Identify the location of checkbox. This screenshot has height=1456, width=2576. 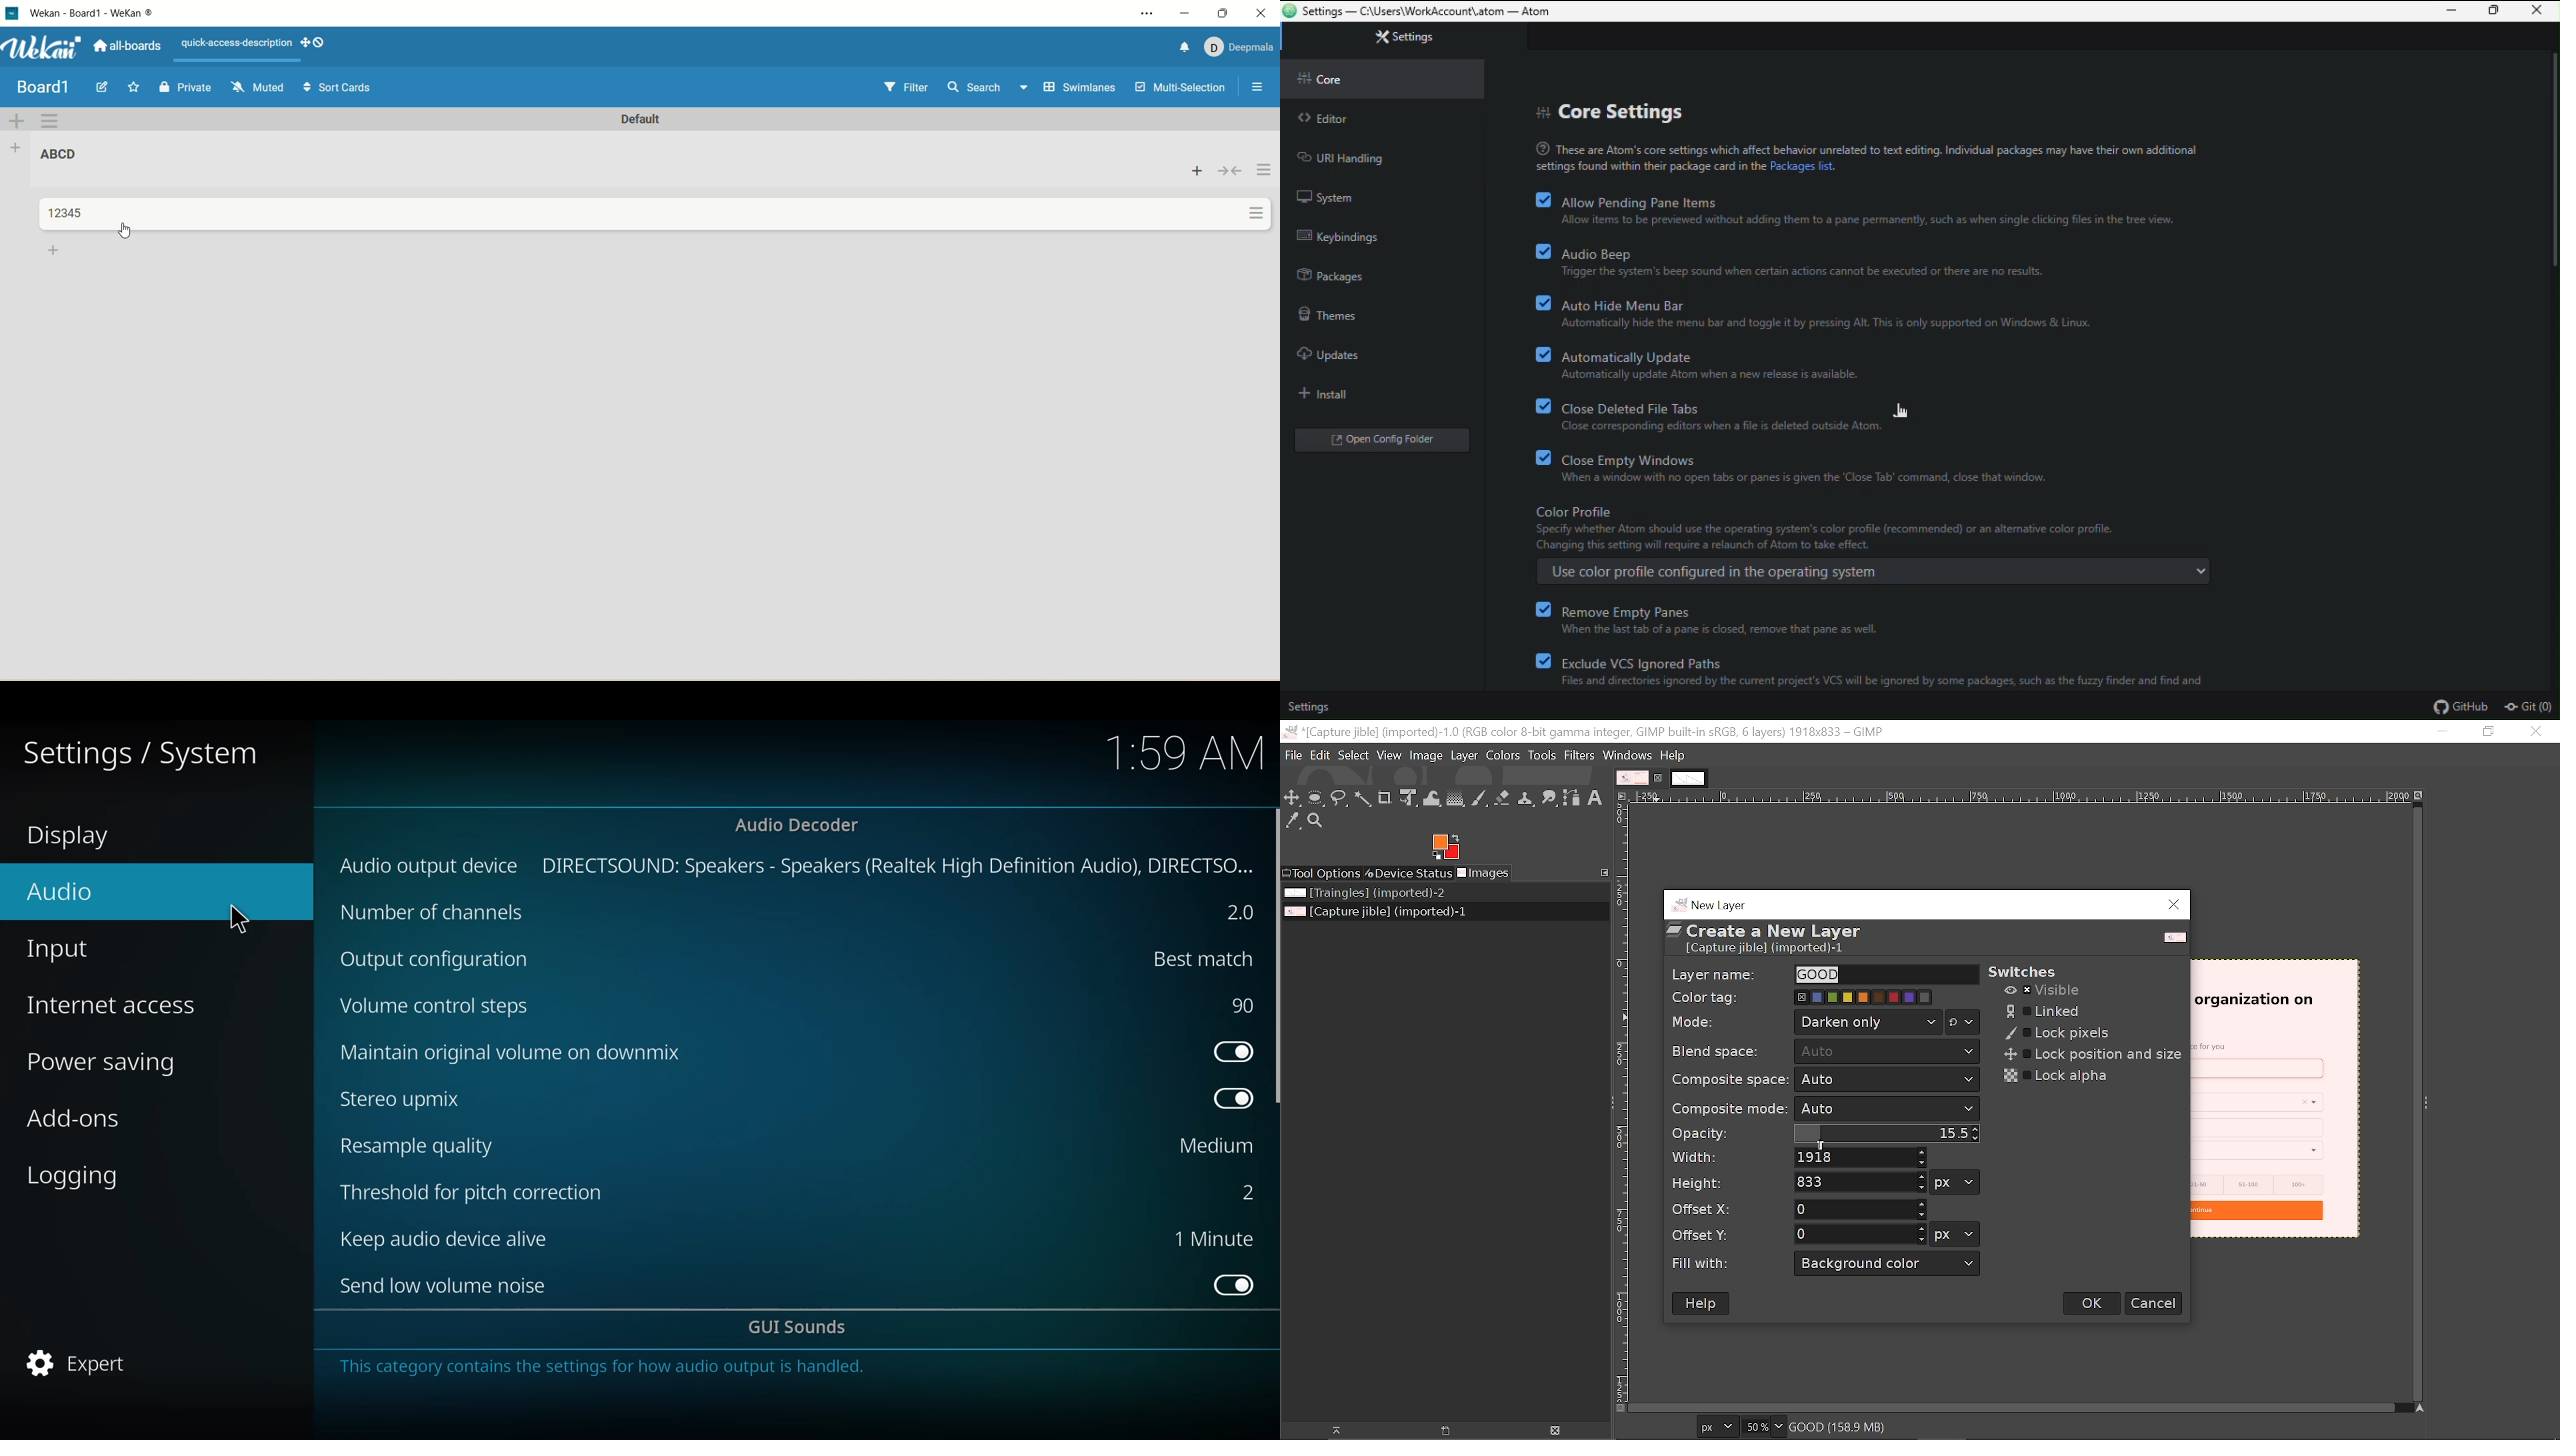
(1542, 302).